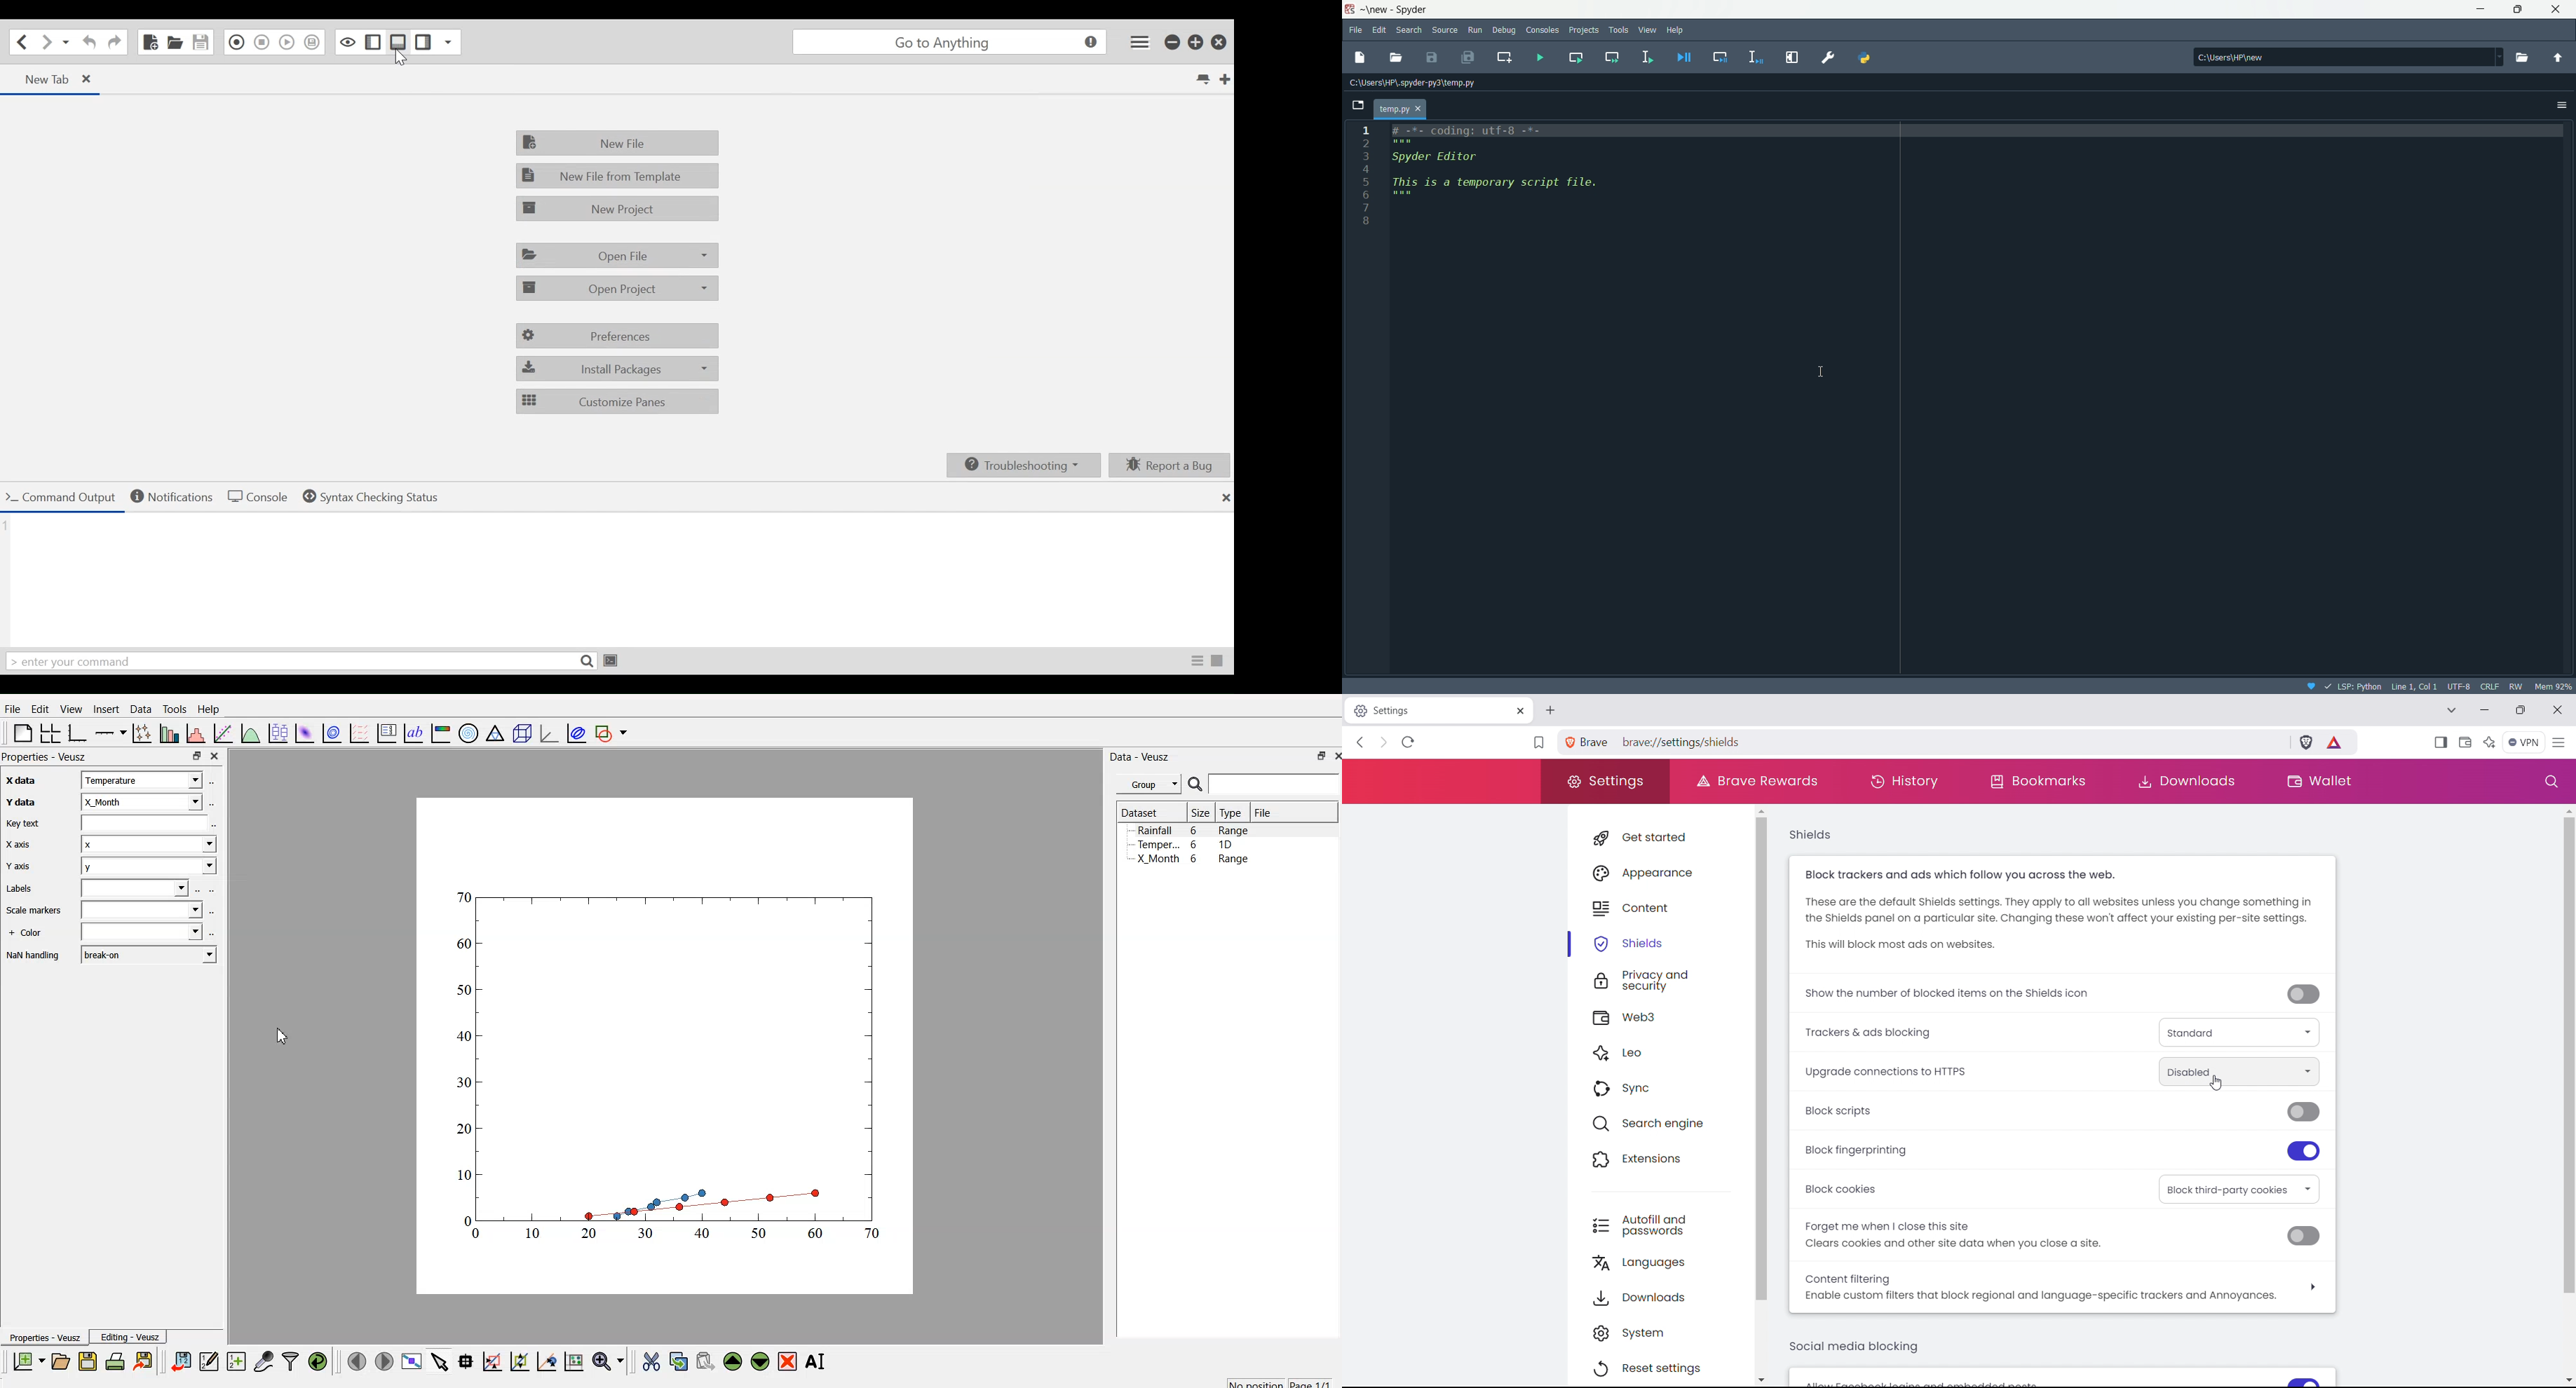 This screenshot has width=2576, height=1400. I want to click on Recording in Macro, so click(237, 42).